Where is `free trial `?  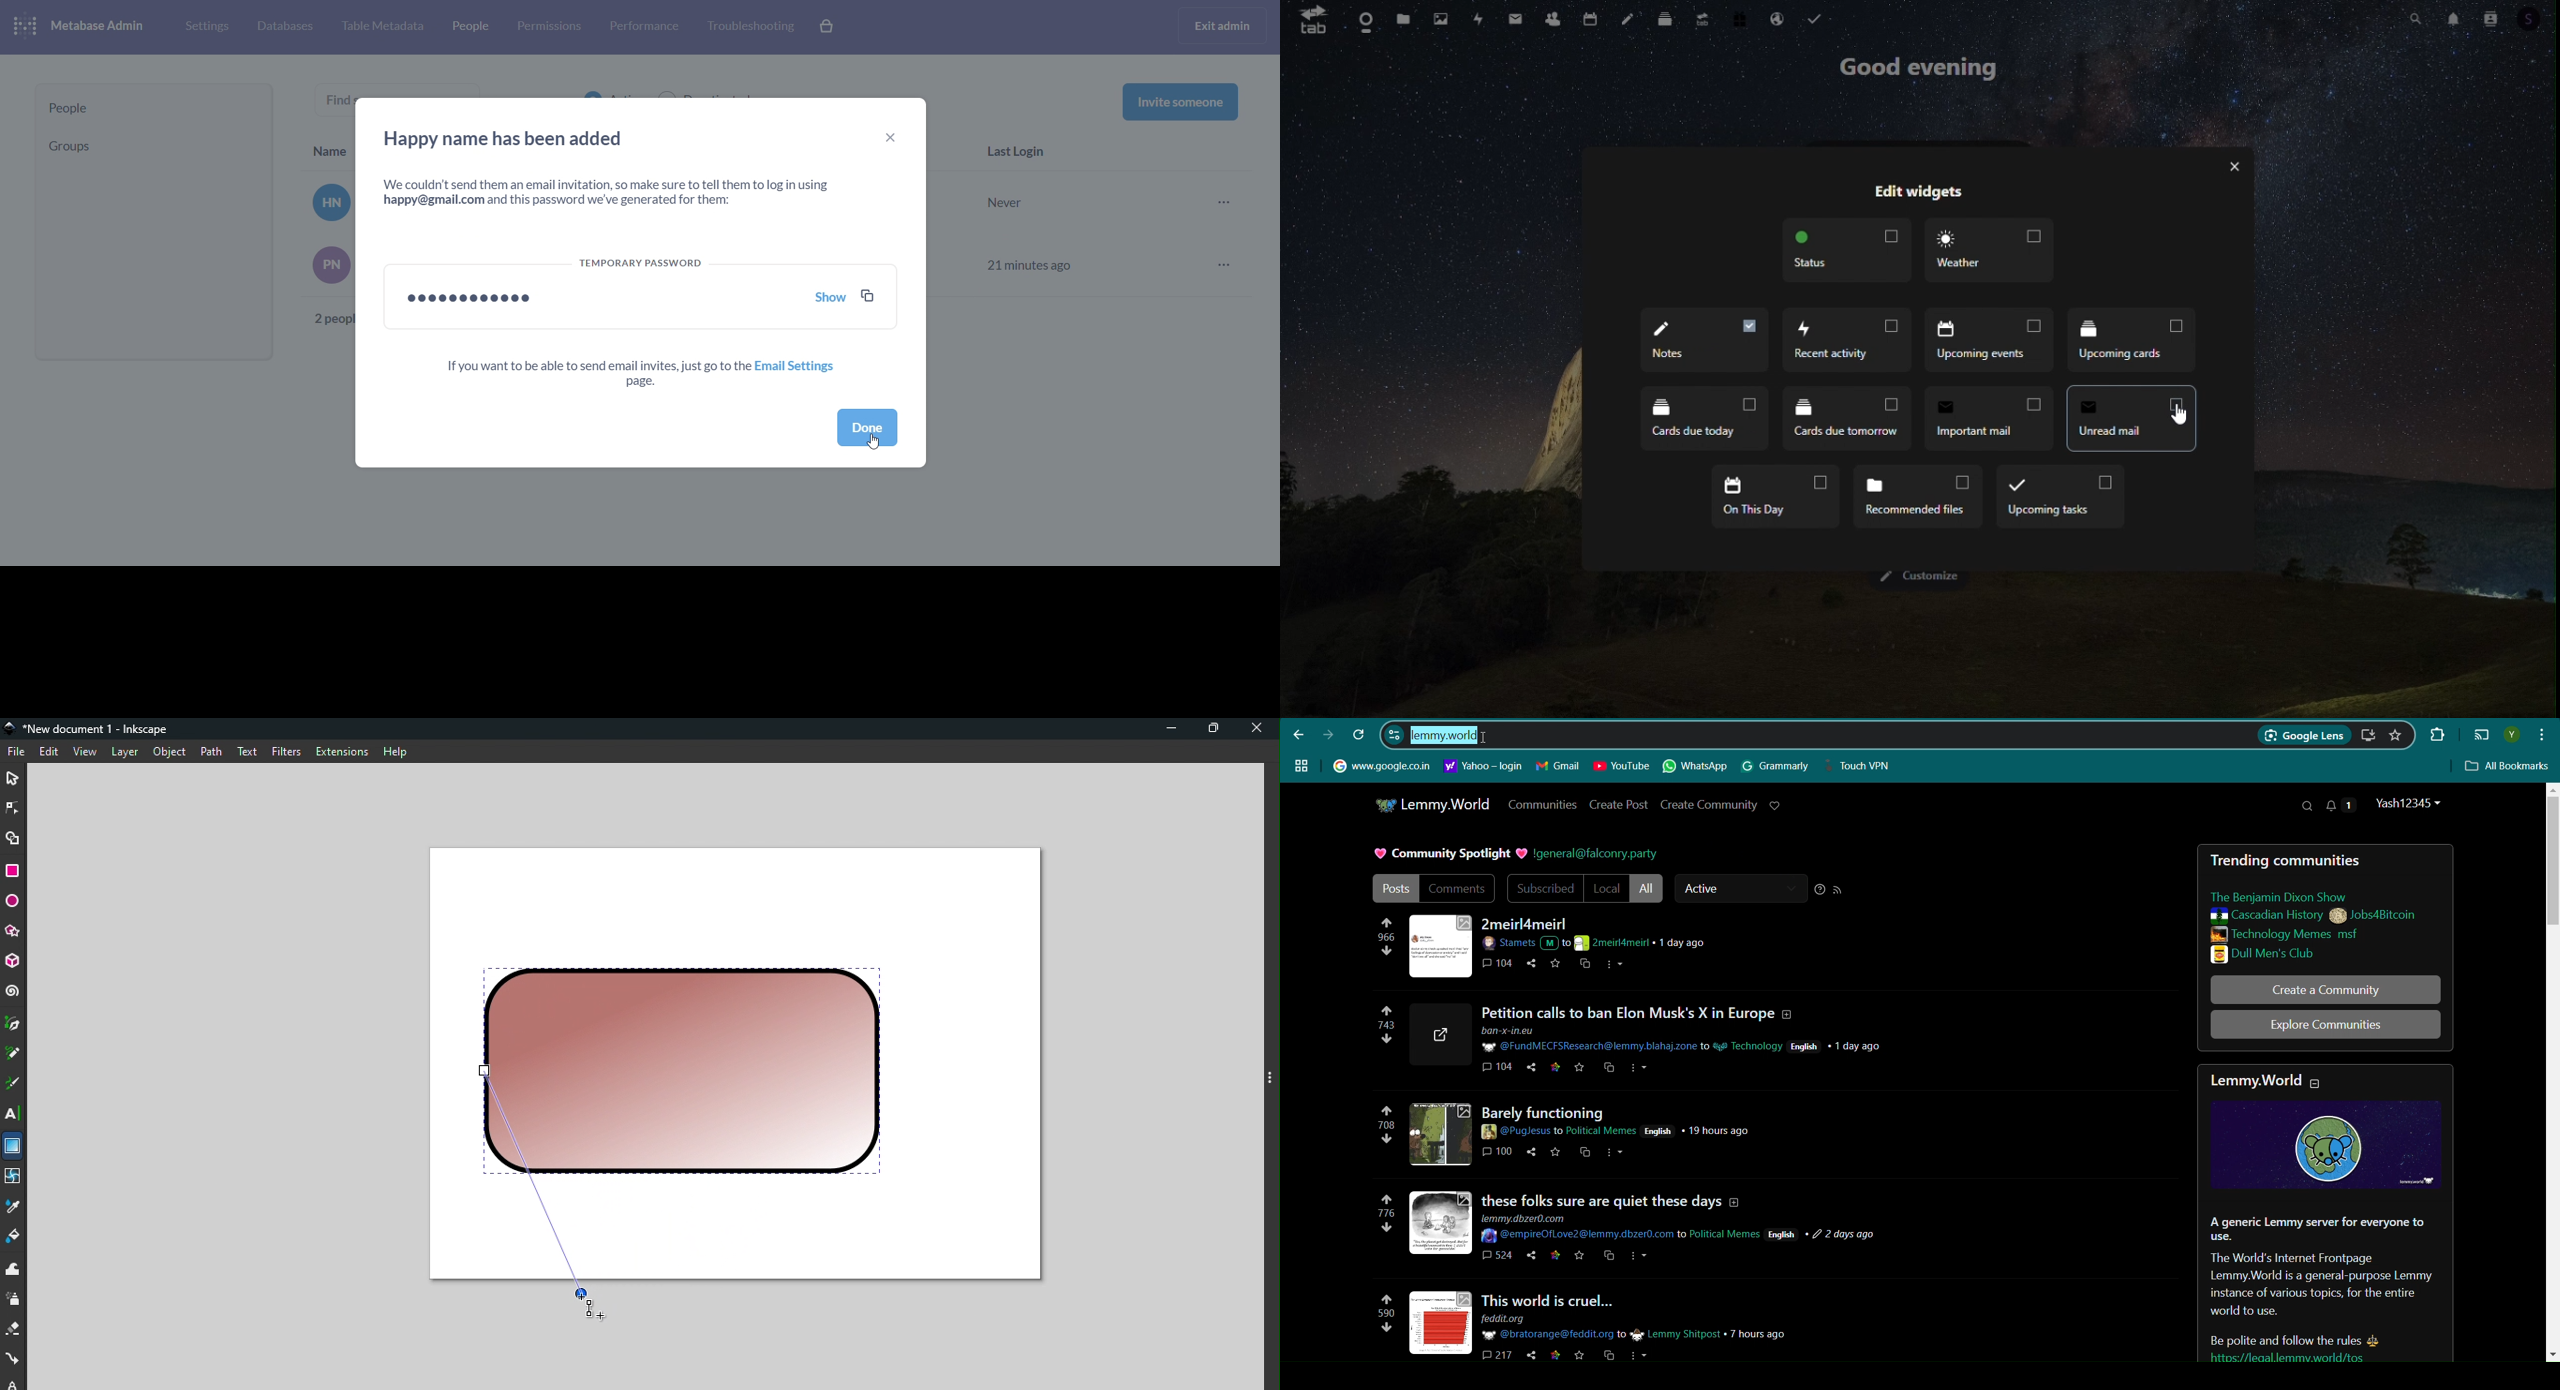
free trial  is located at coordinates (1742, 20).